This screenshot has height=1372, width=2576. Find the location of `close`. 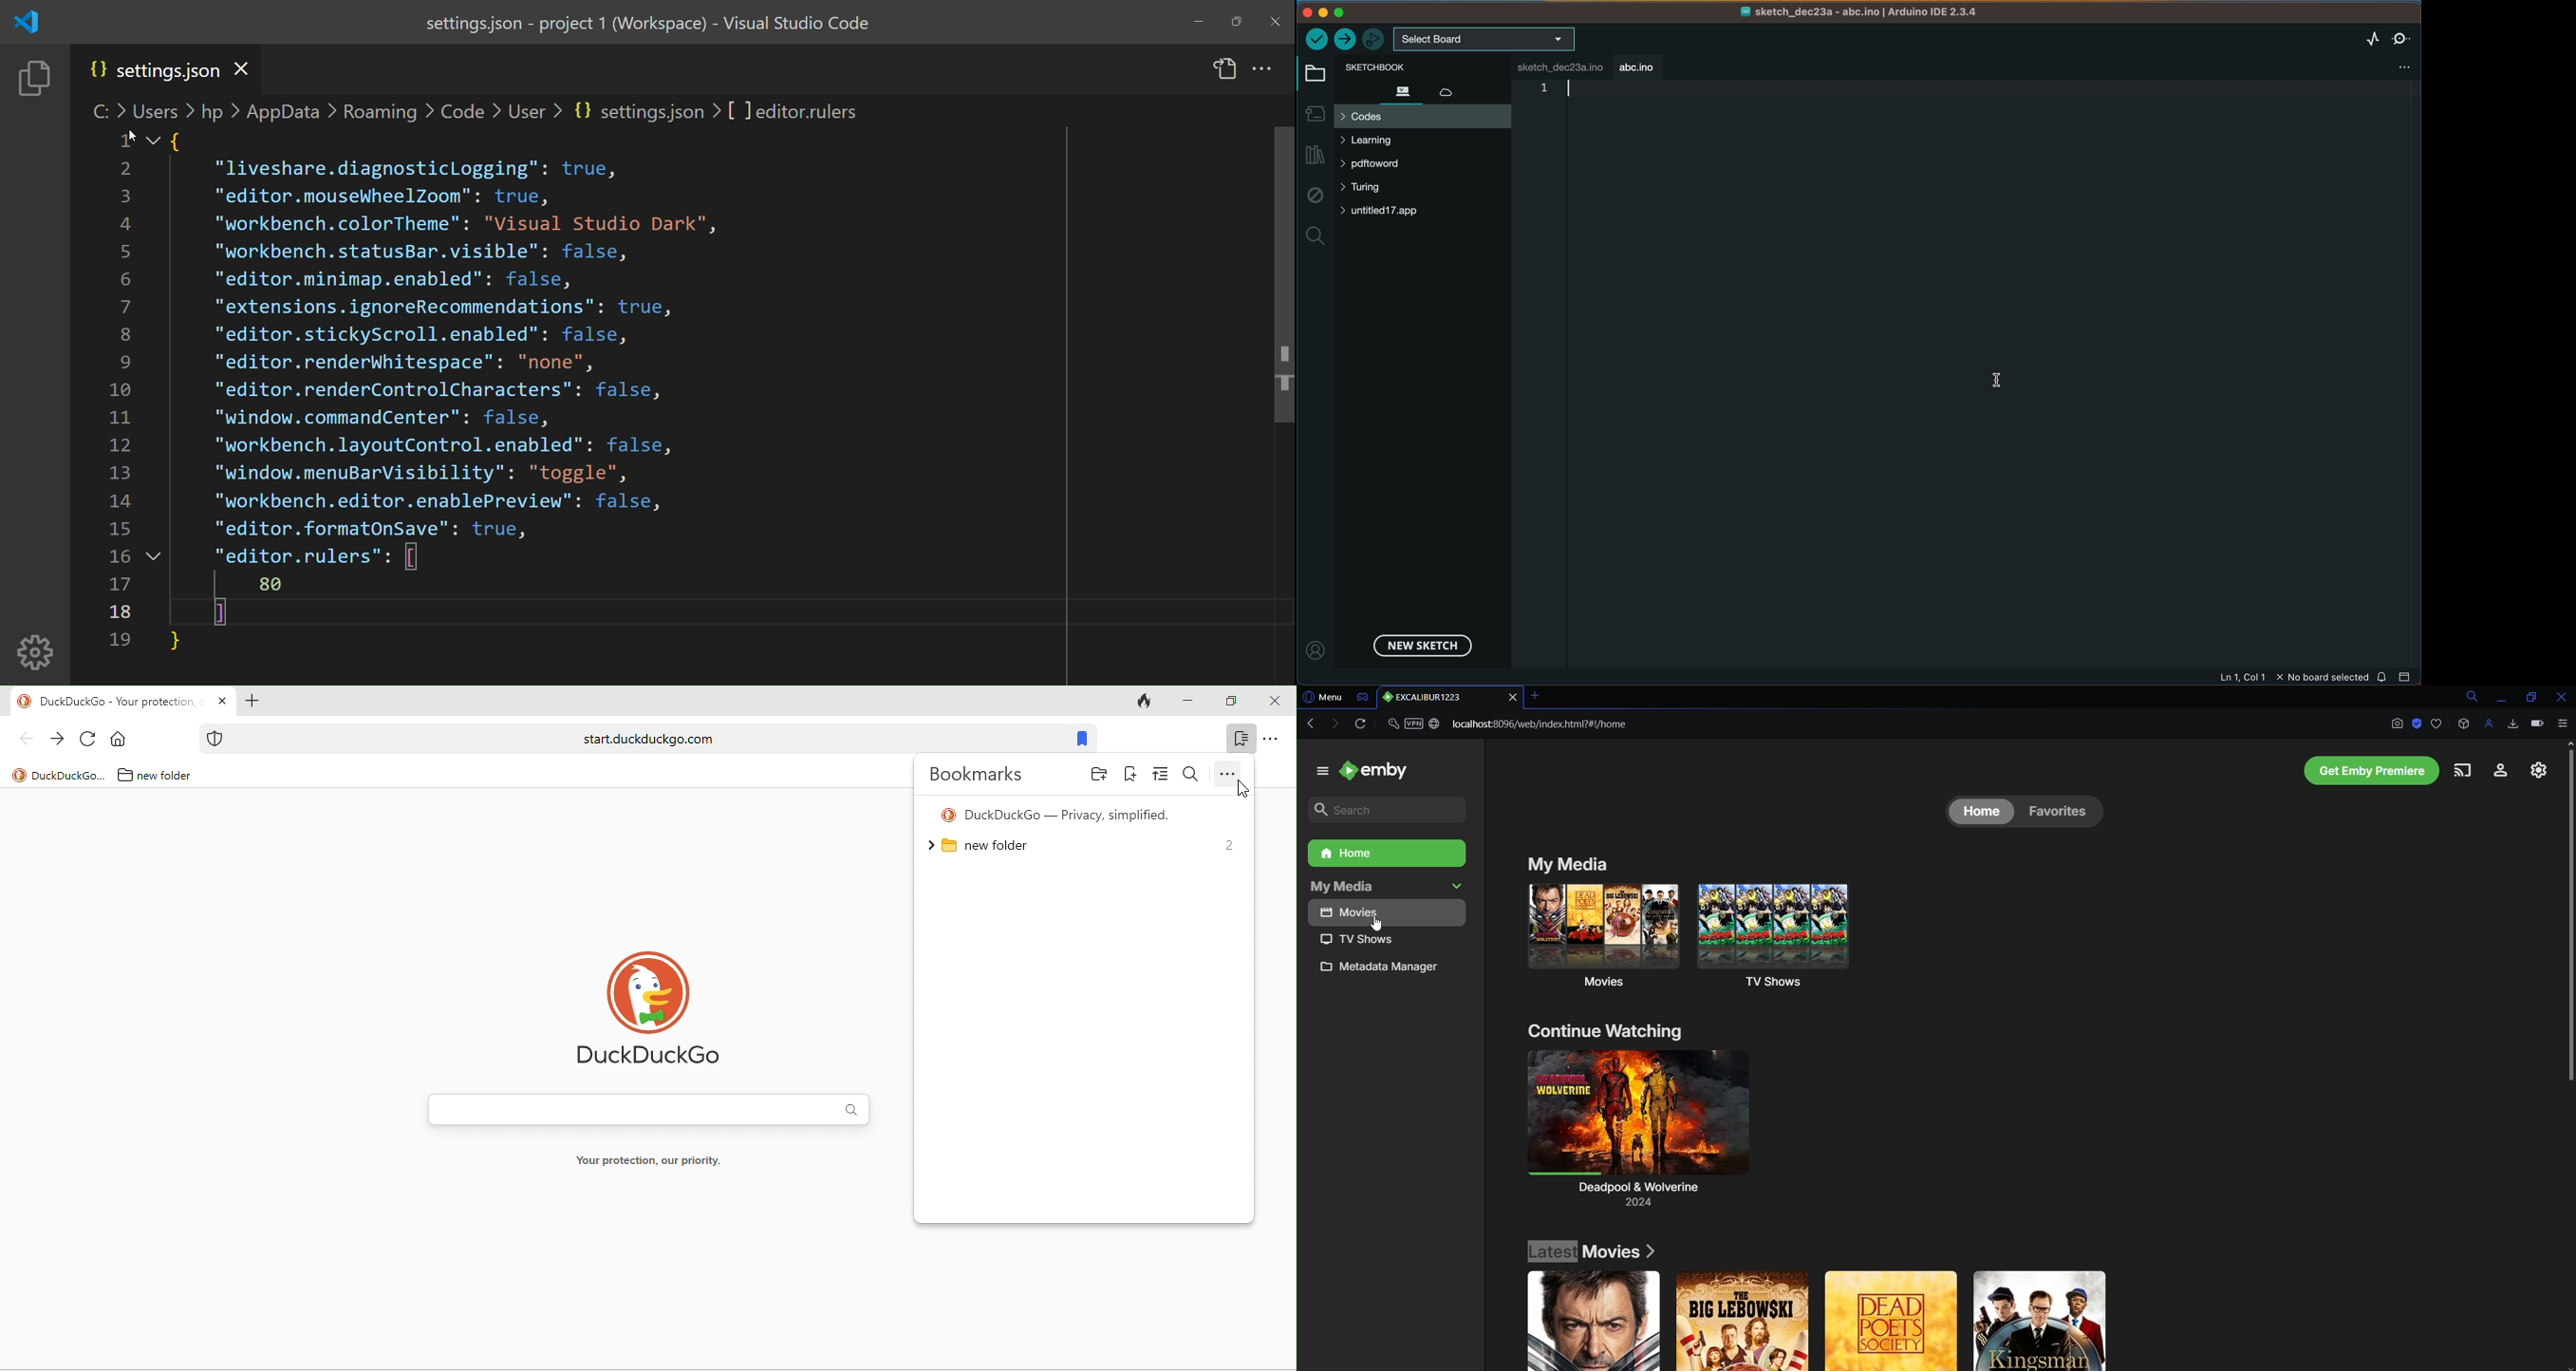

close is located at coordinates (1277, 23).